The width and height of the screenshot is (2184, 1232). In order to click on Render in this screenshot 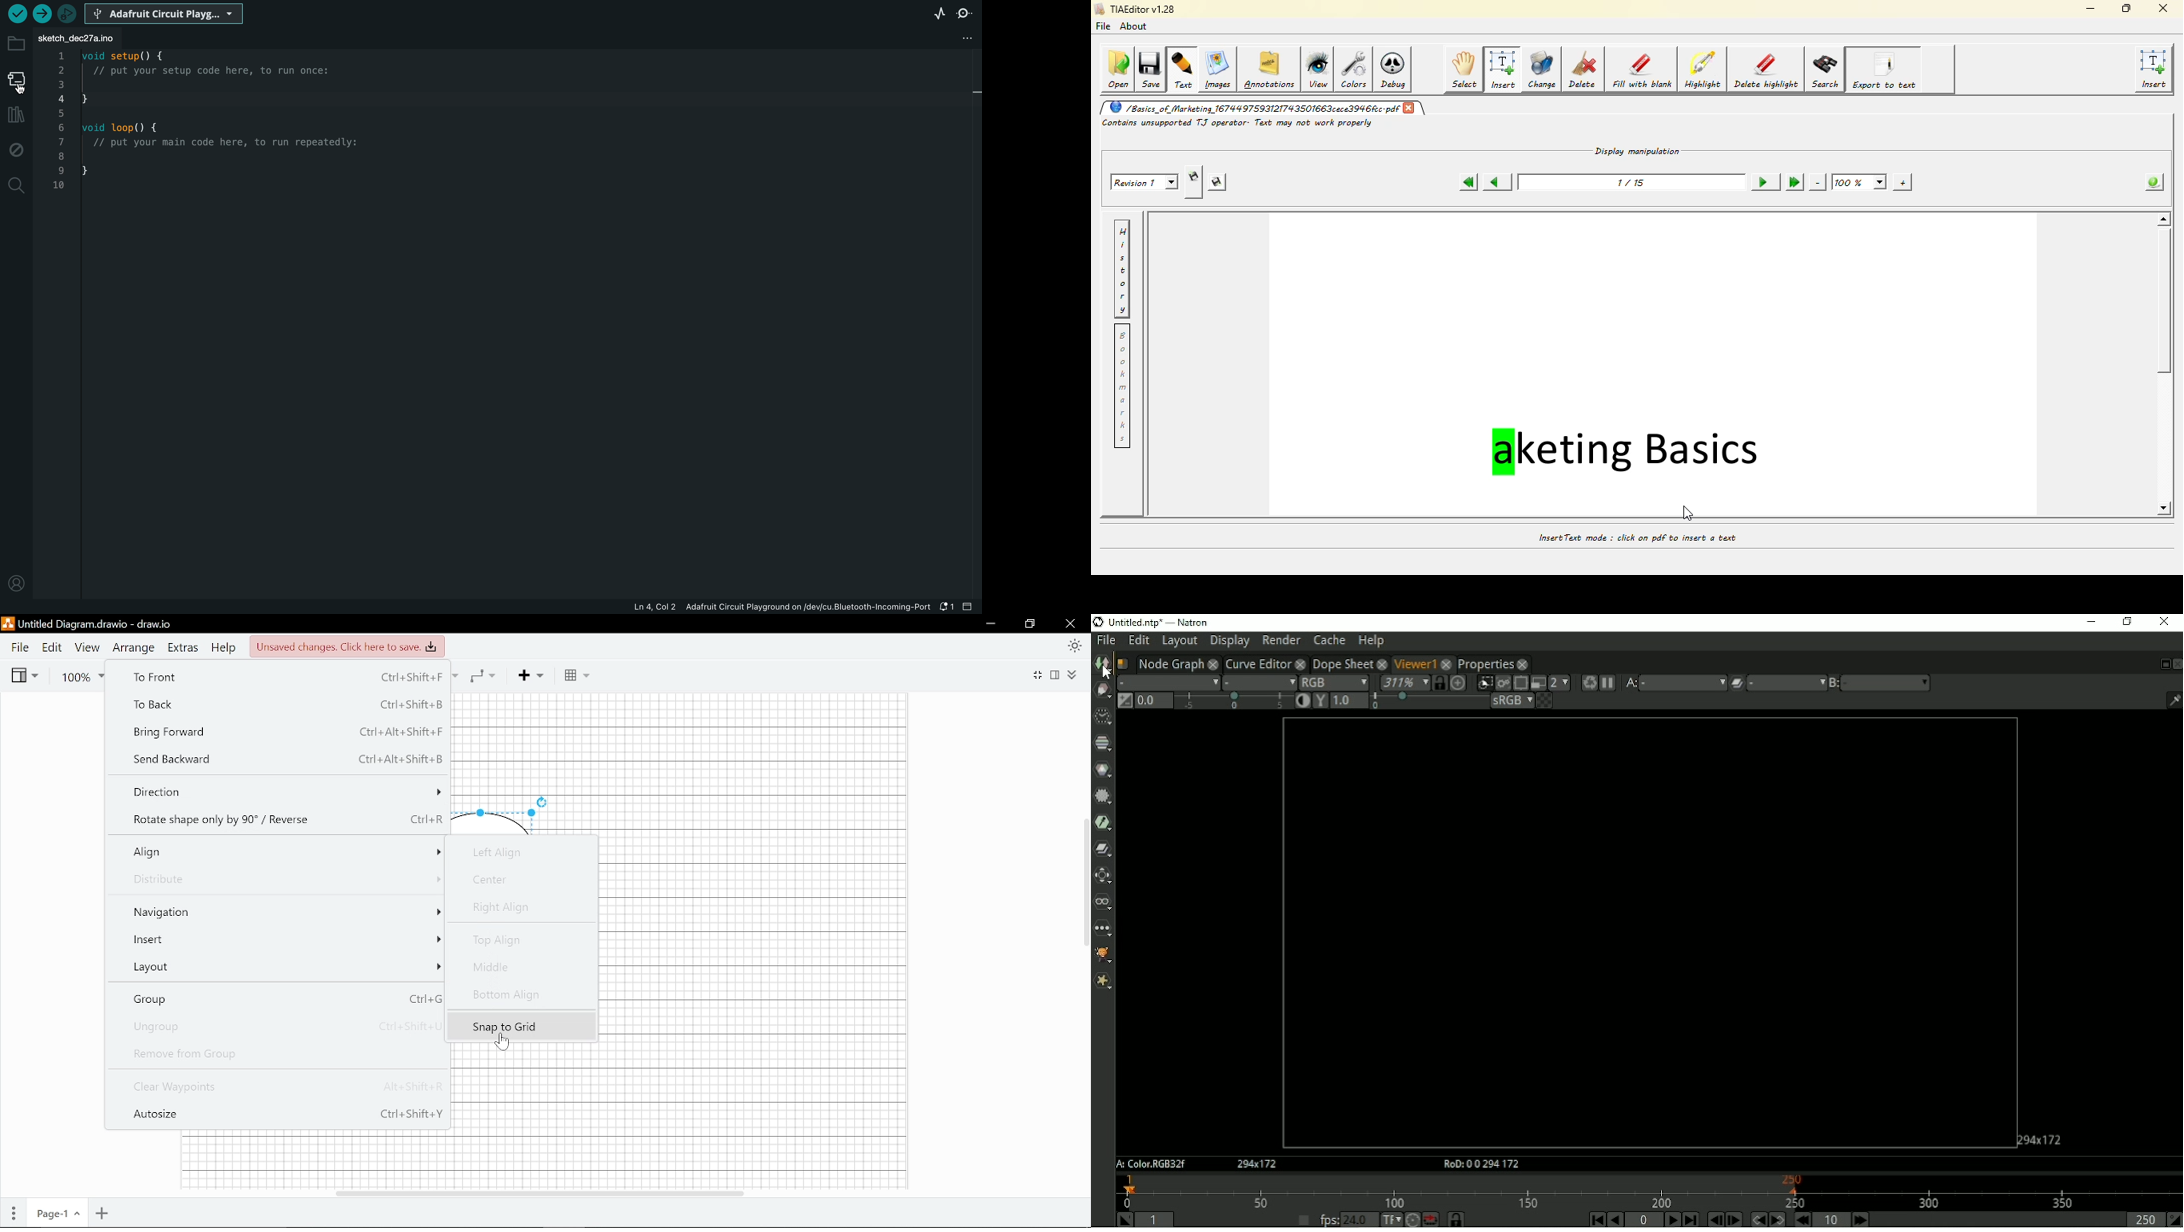, I will do `click(1281, 640)`.